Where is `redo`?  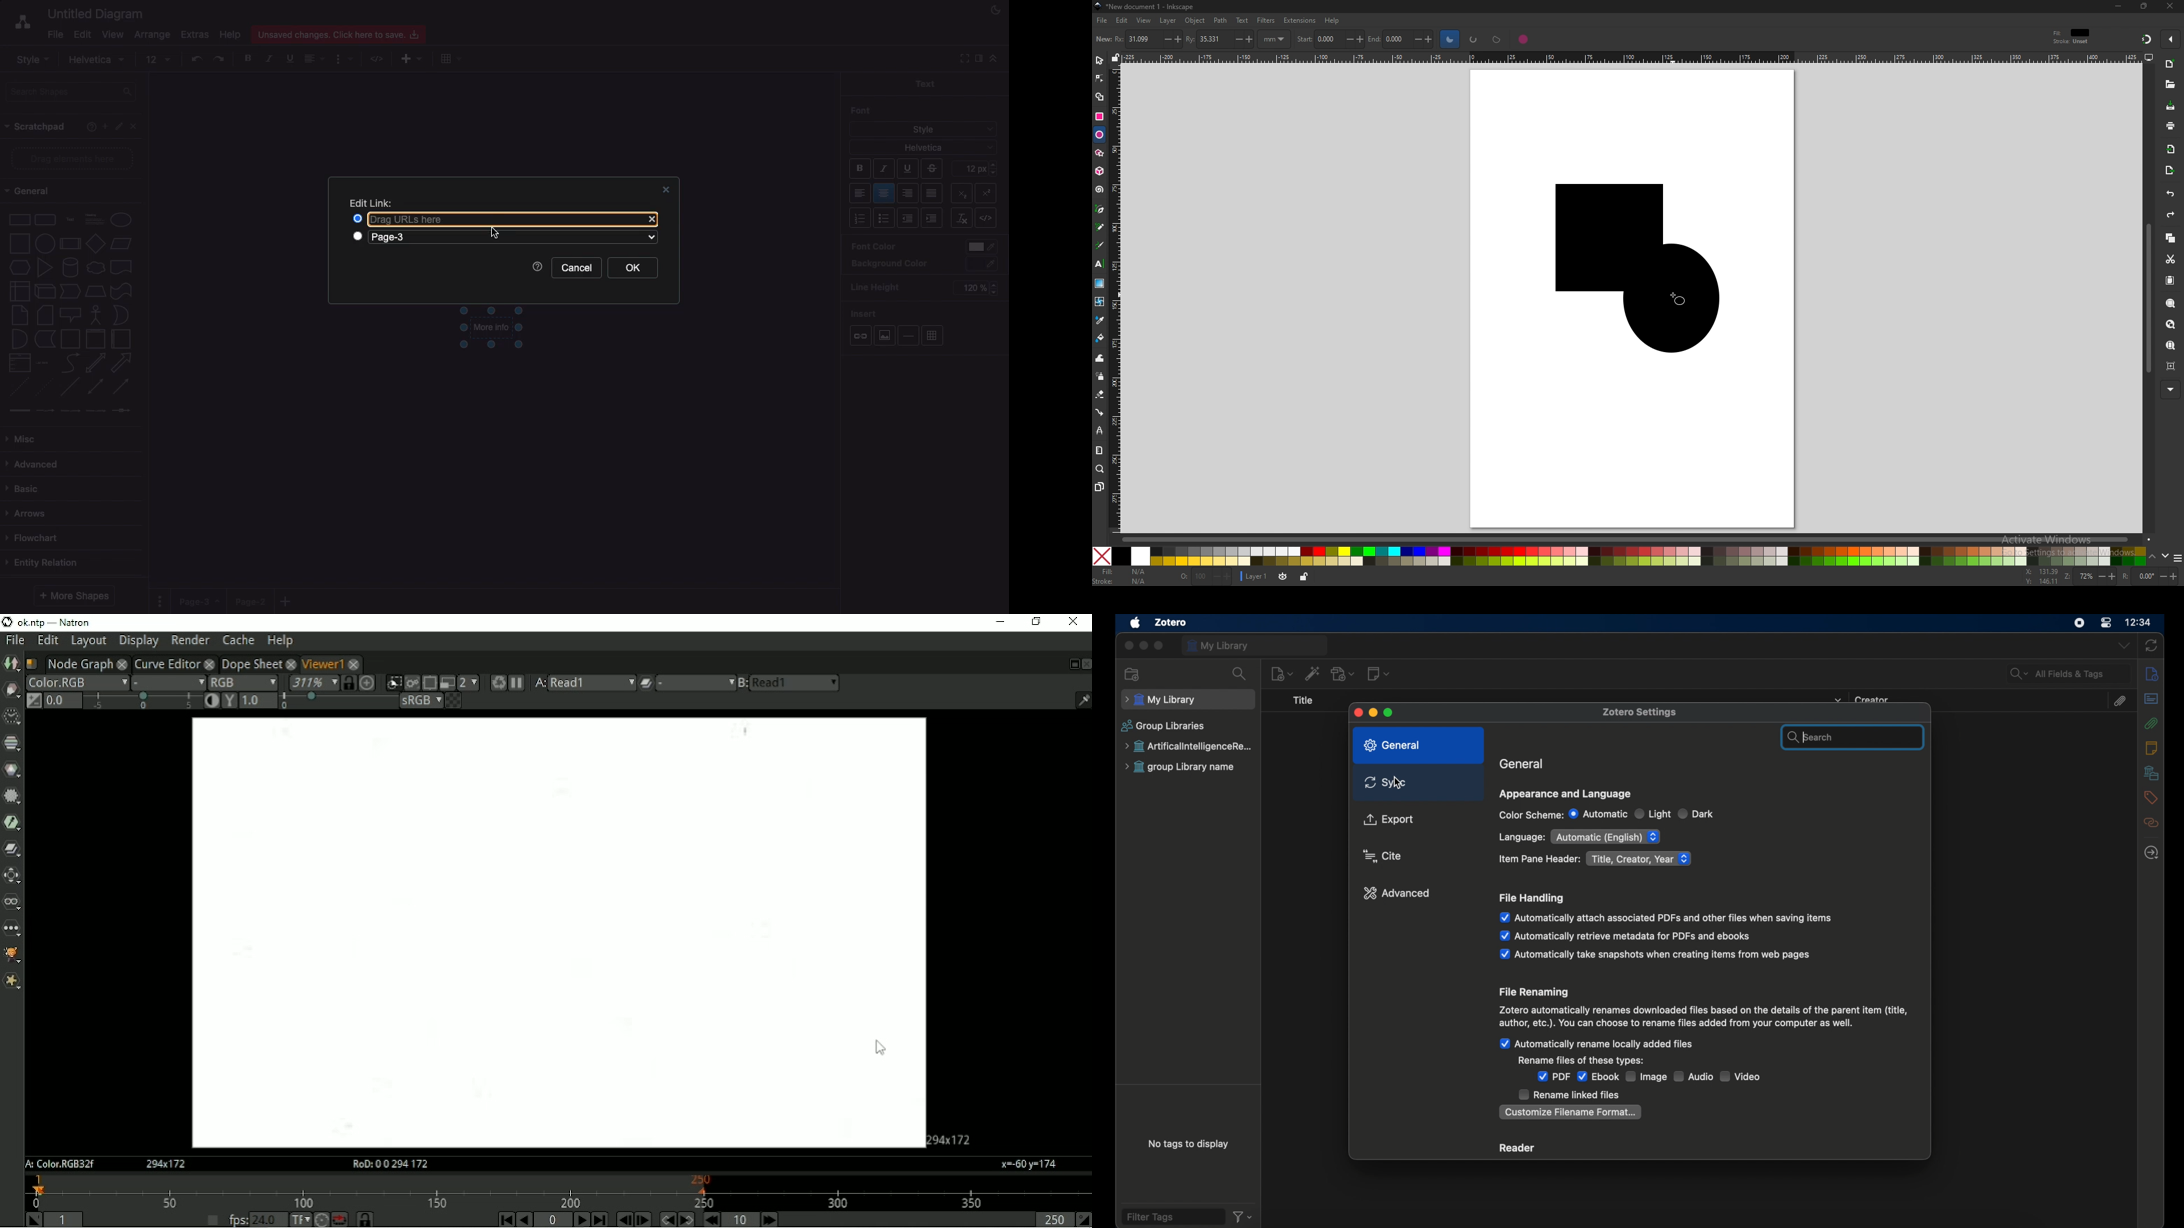
redo is located at coordinates (2171, 216).